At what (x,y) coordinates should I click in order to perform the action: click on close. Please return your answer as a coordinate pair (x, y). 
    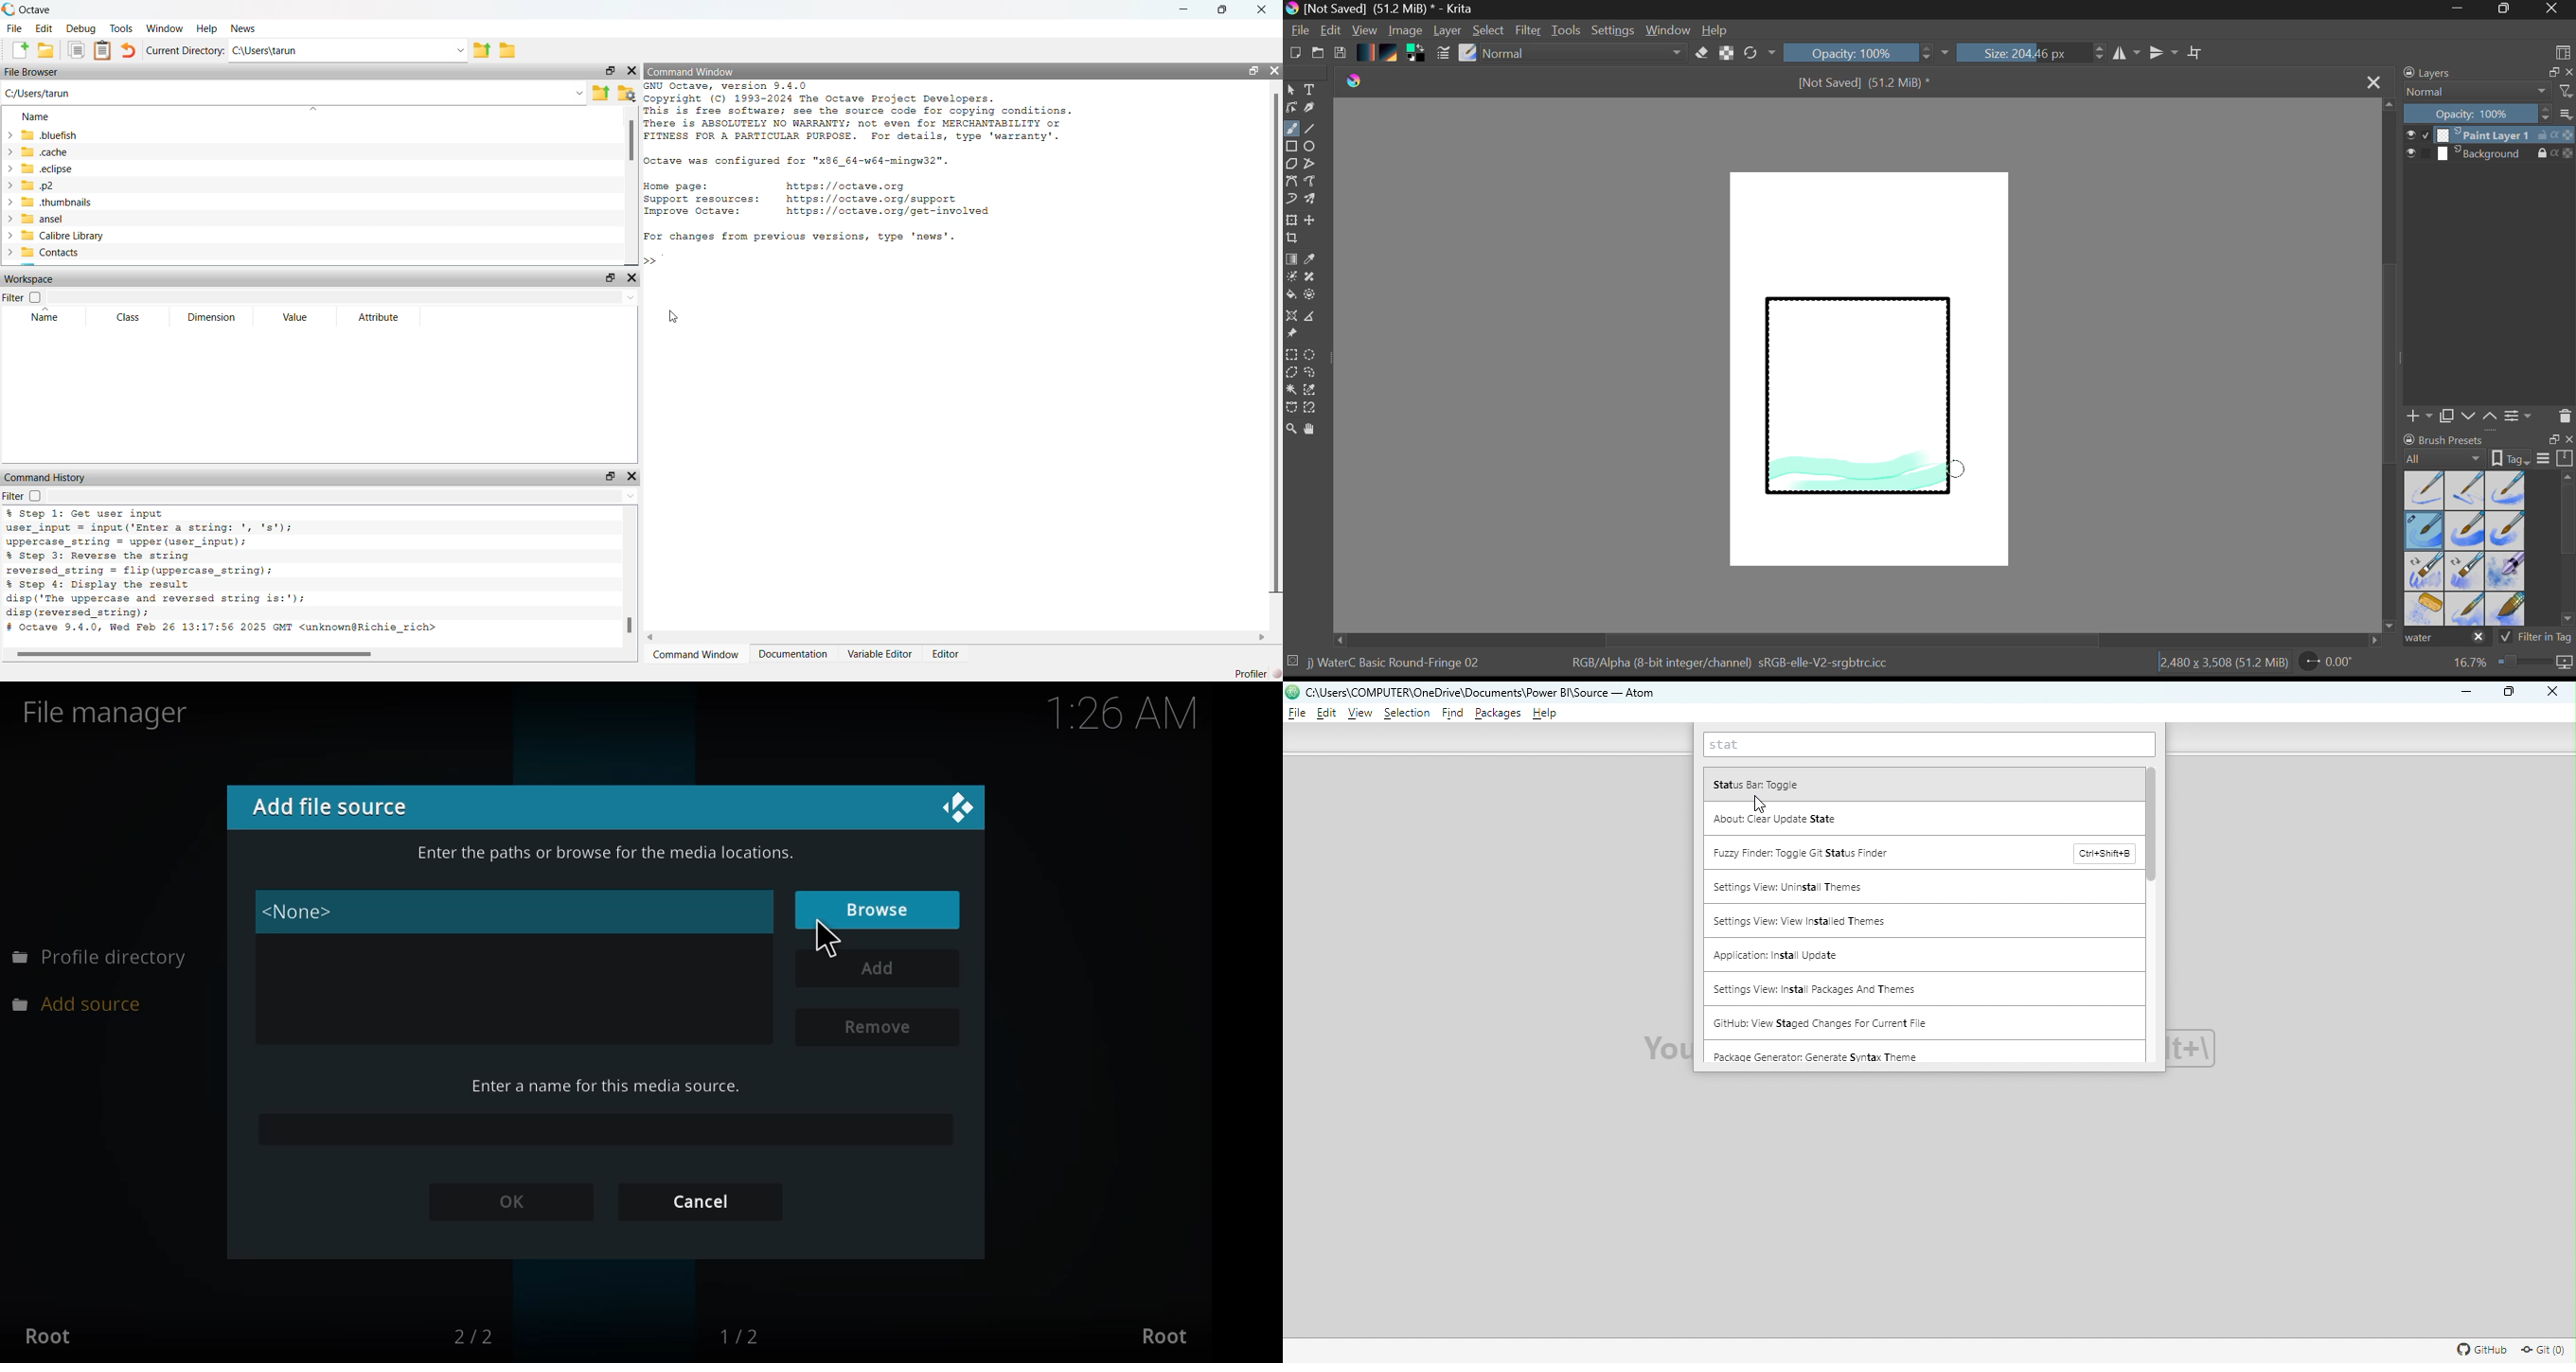
    Looking at the image, I should click on (1266, 8).